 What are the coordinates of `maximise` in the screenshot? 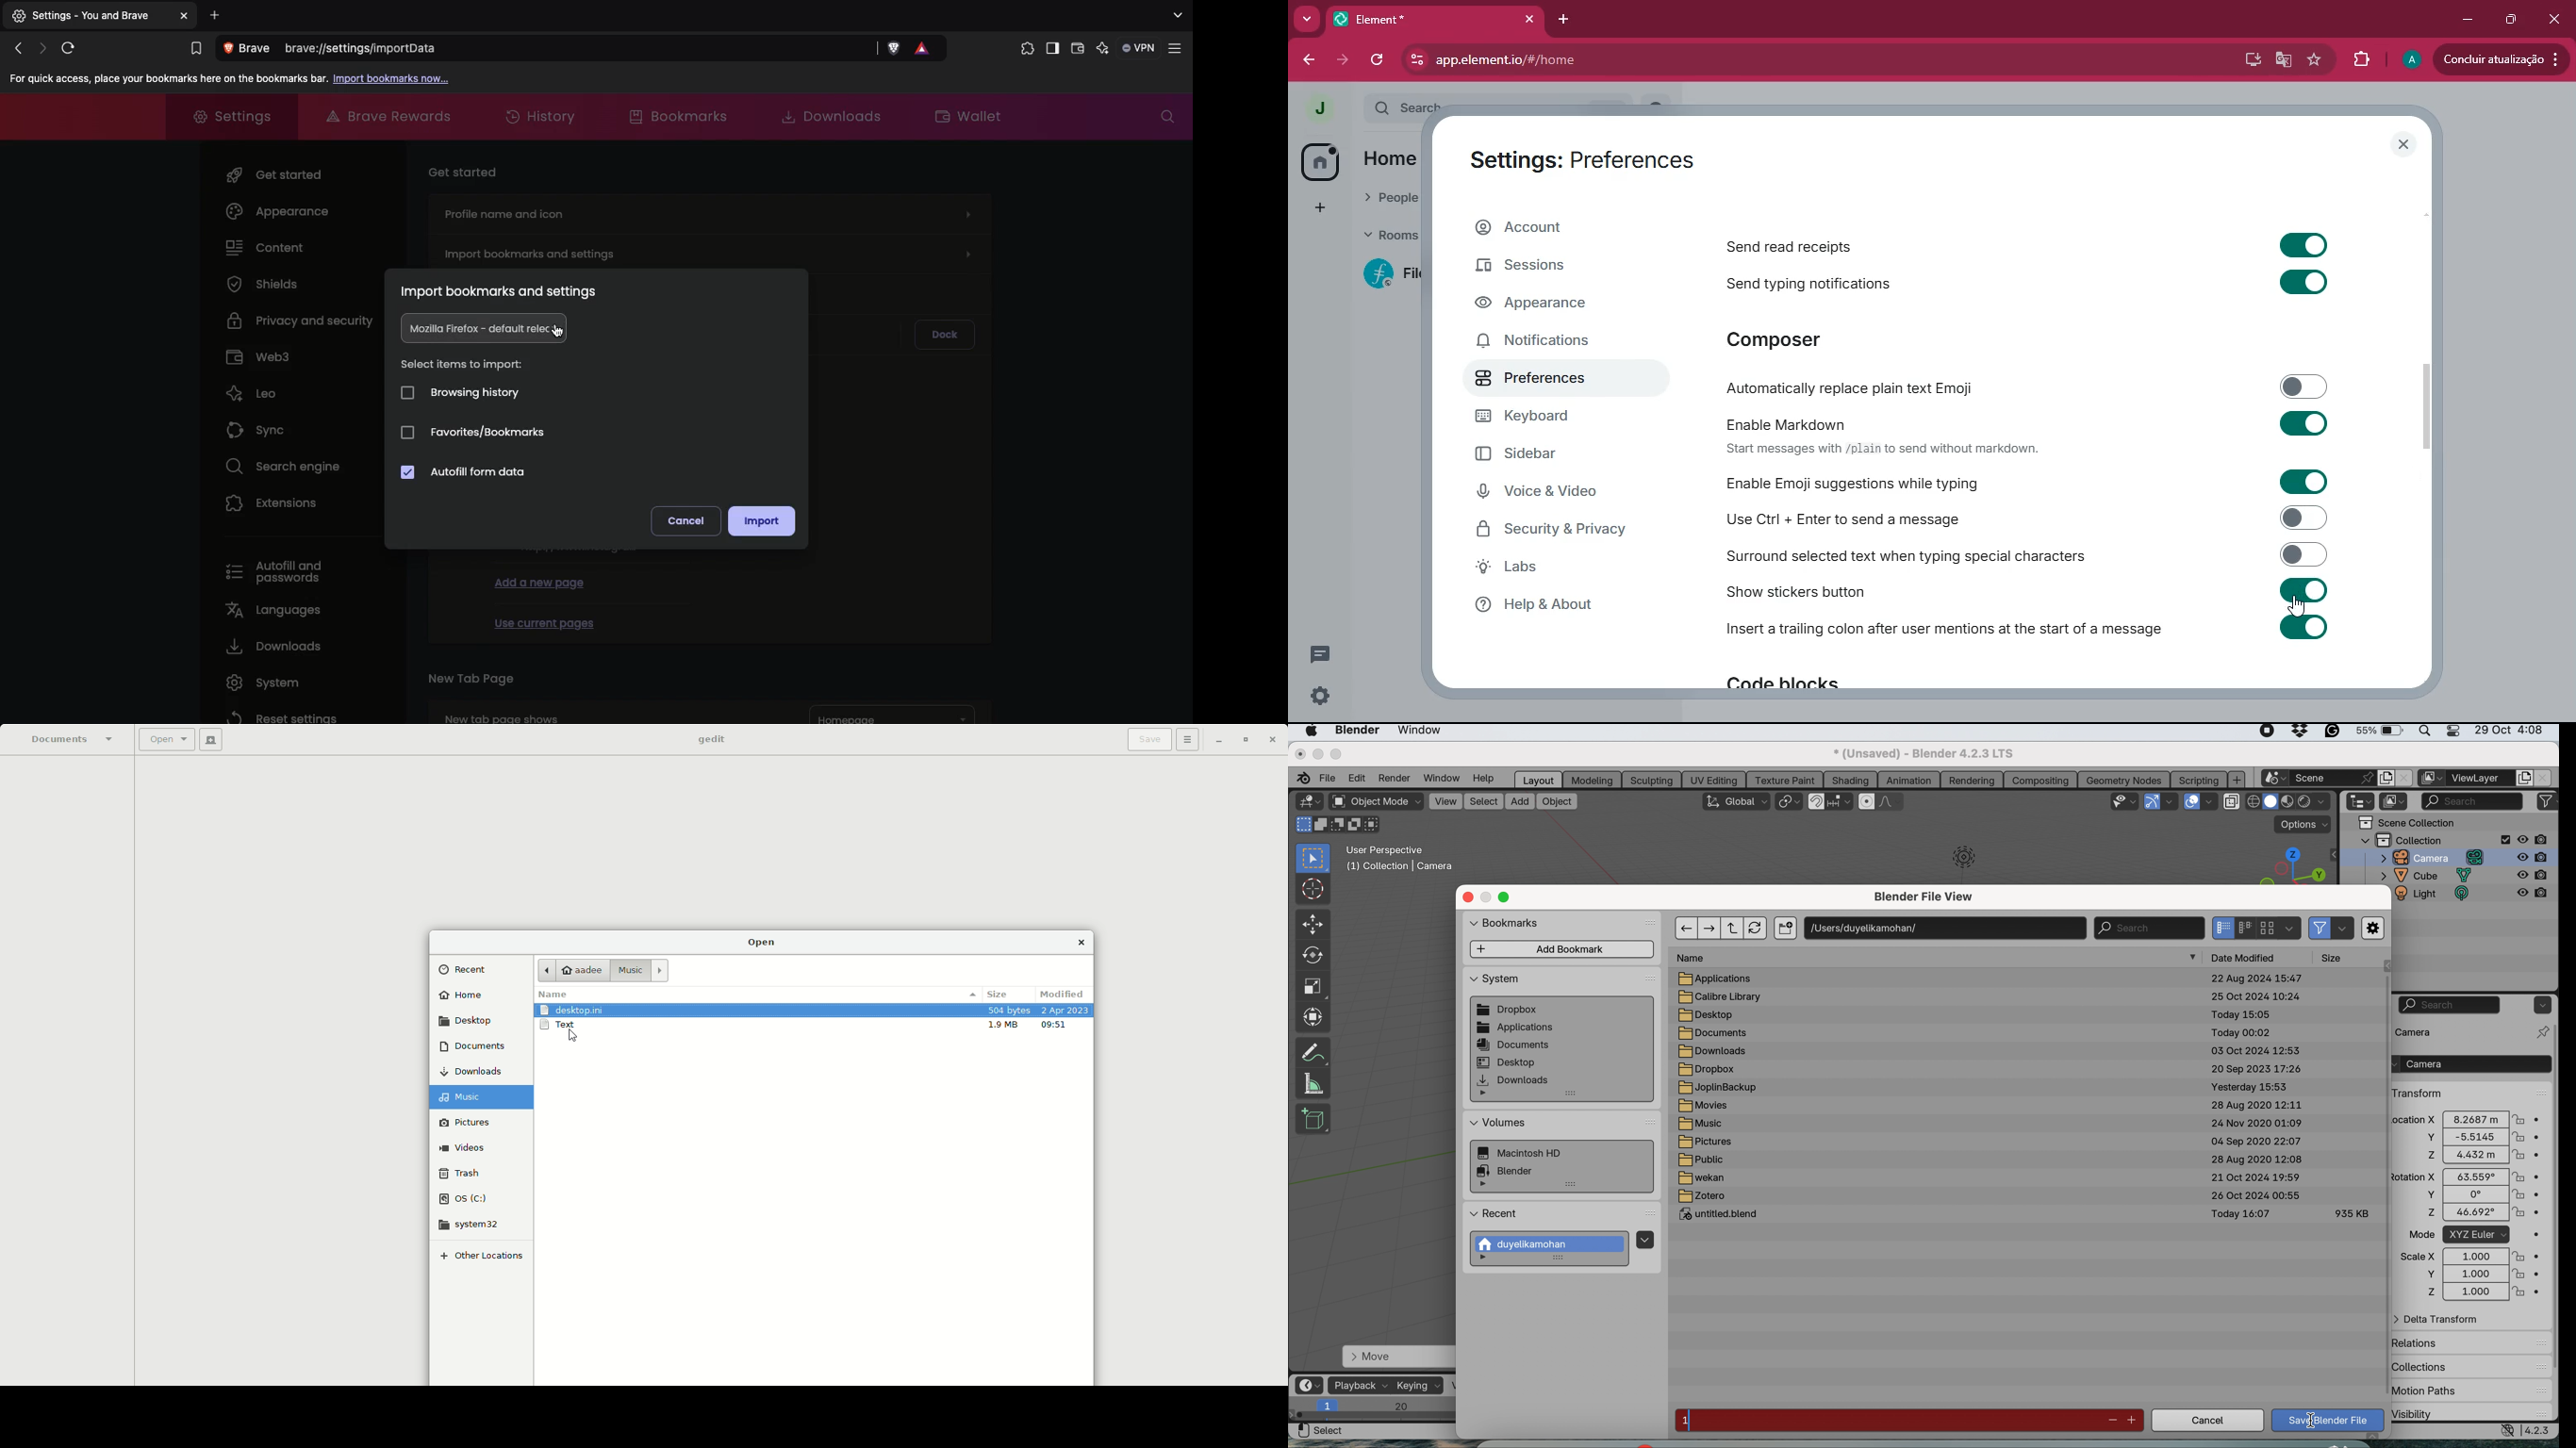 It's located at (1507, 898).